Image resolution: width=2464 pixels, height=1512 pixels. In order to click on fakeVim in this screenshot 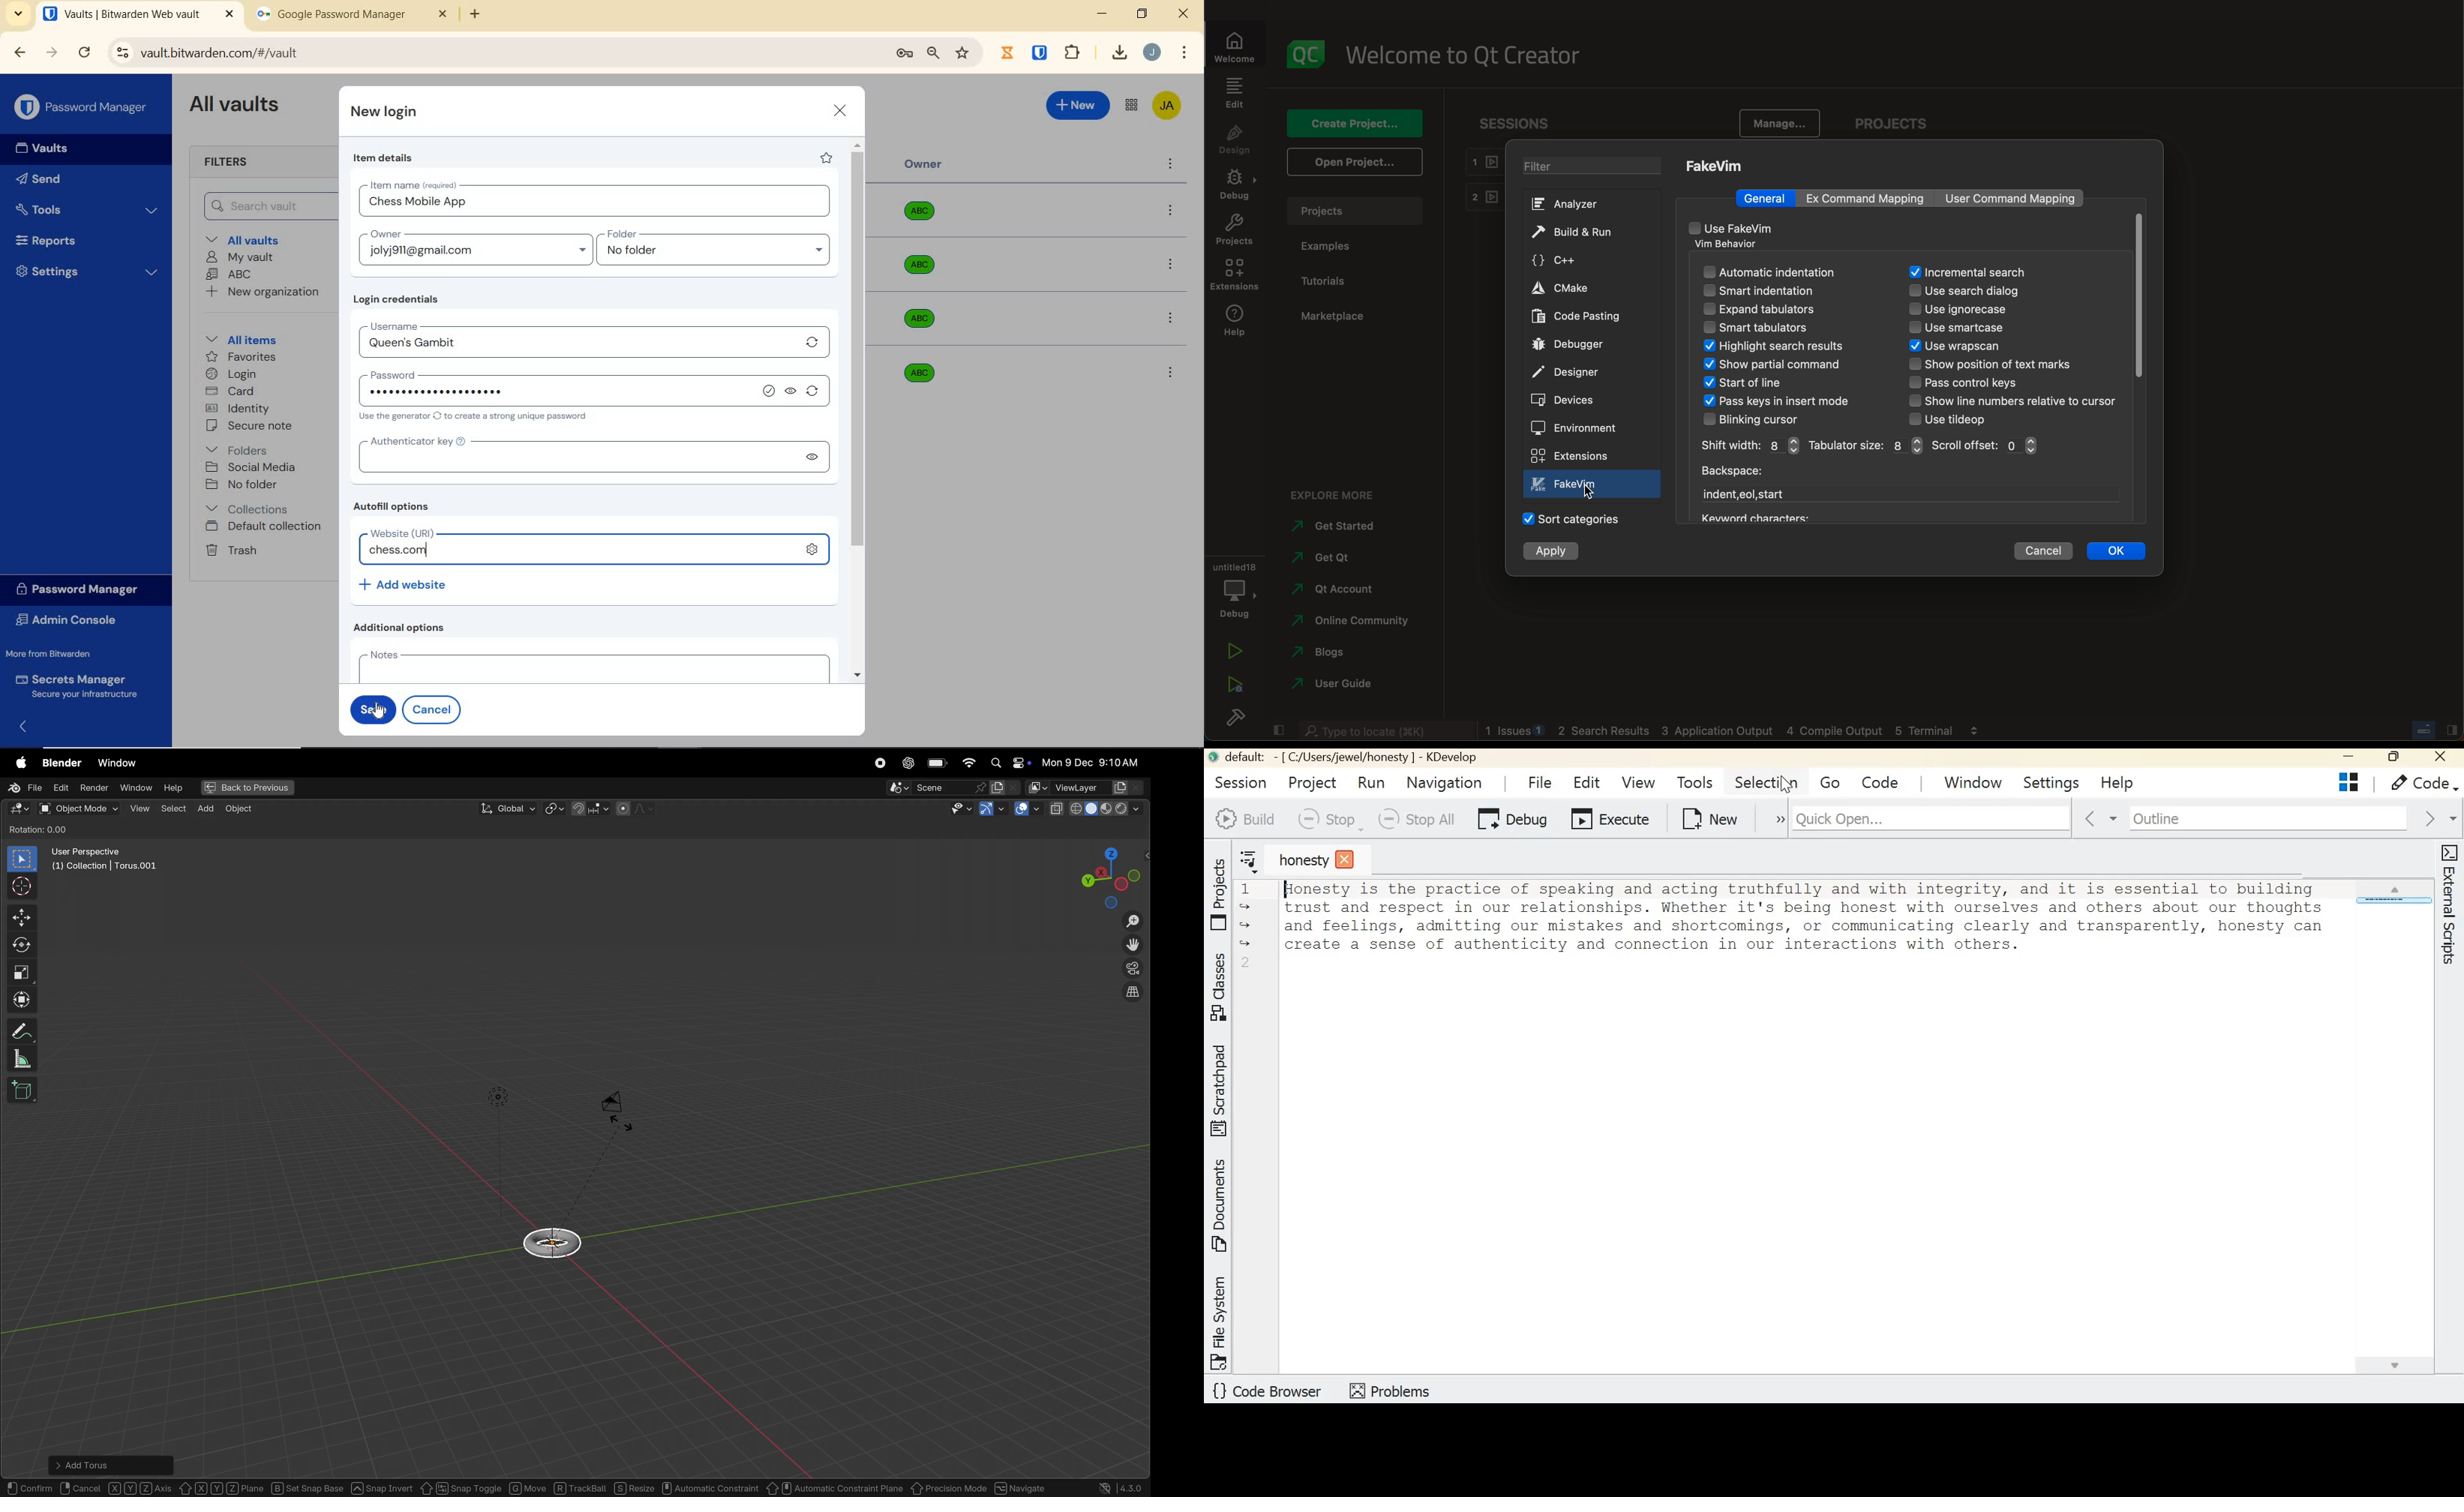, I will do `click(1717, 165)`.